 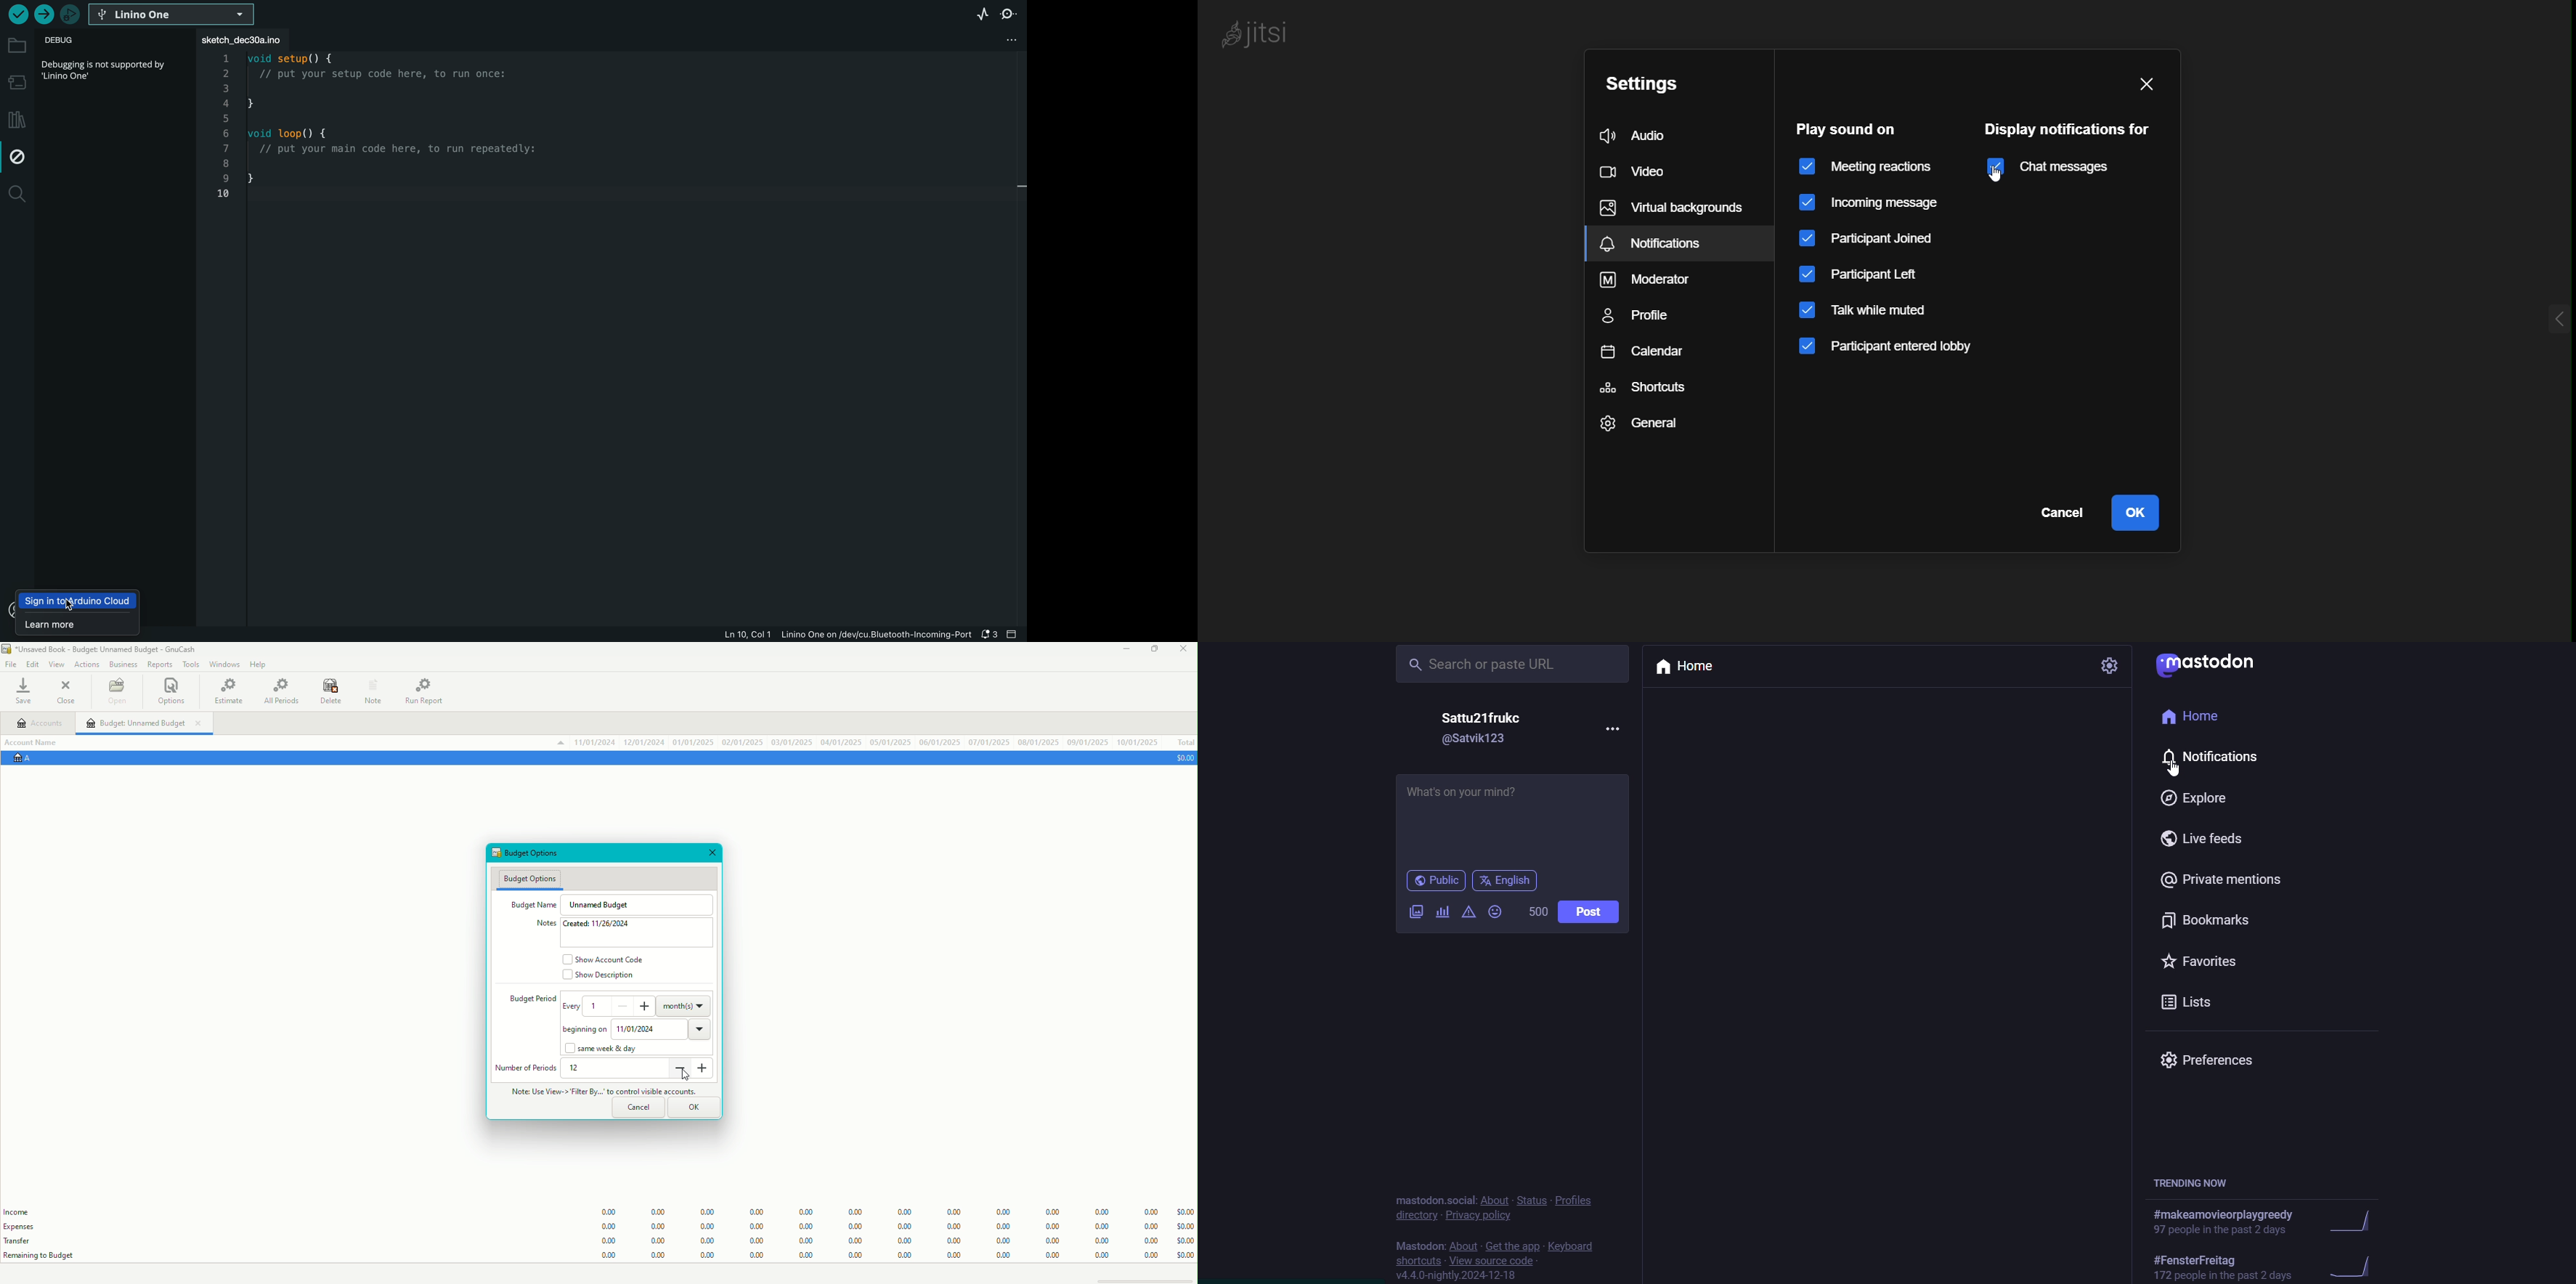 What do you see at coordinates (1648, 319) in the screenshot?
I see `profile` at bounding box center [1648, 319].